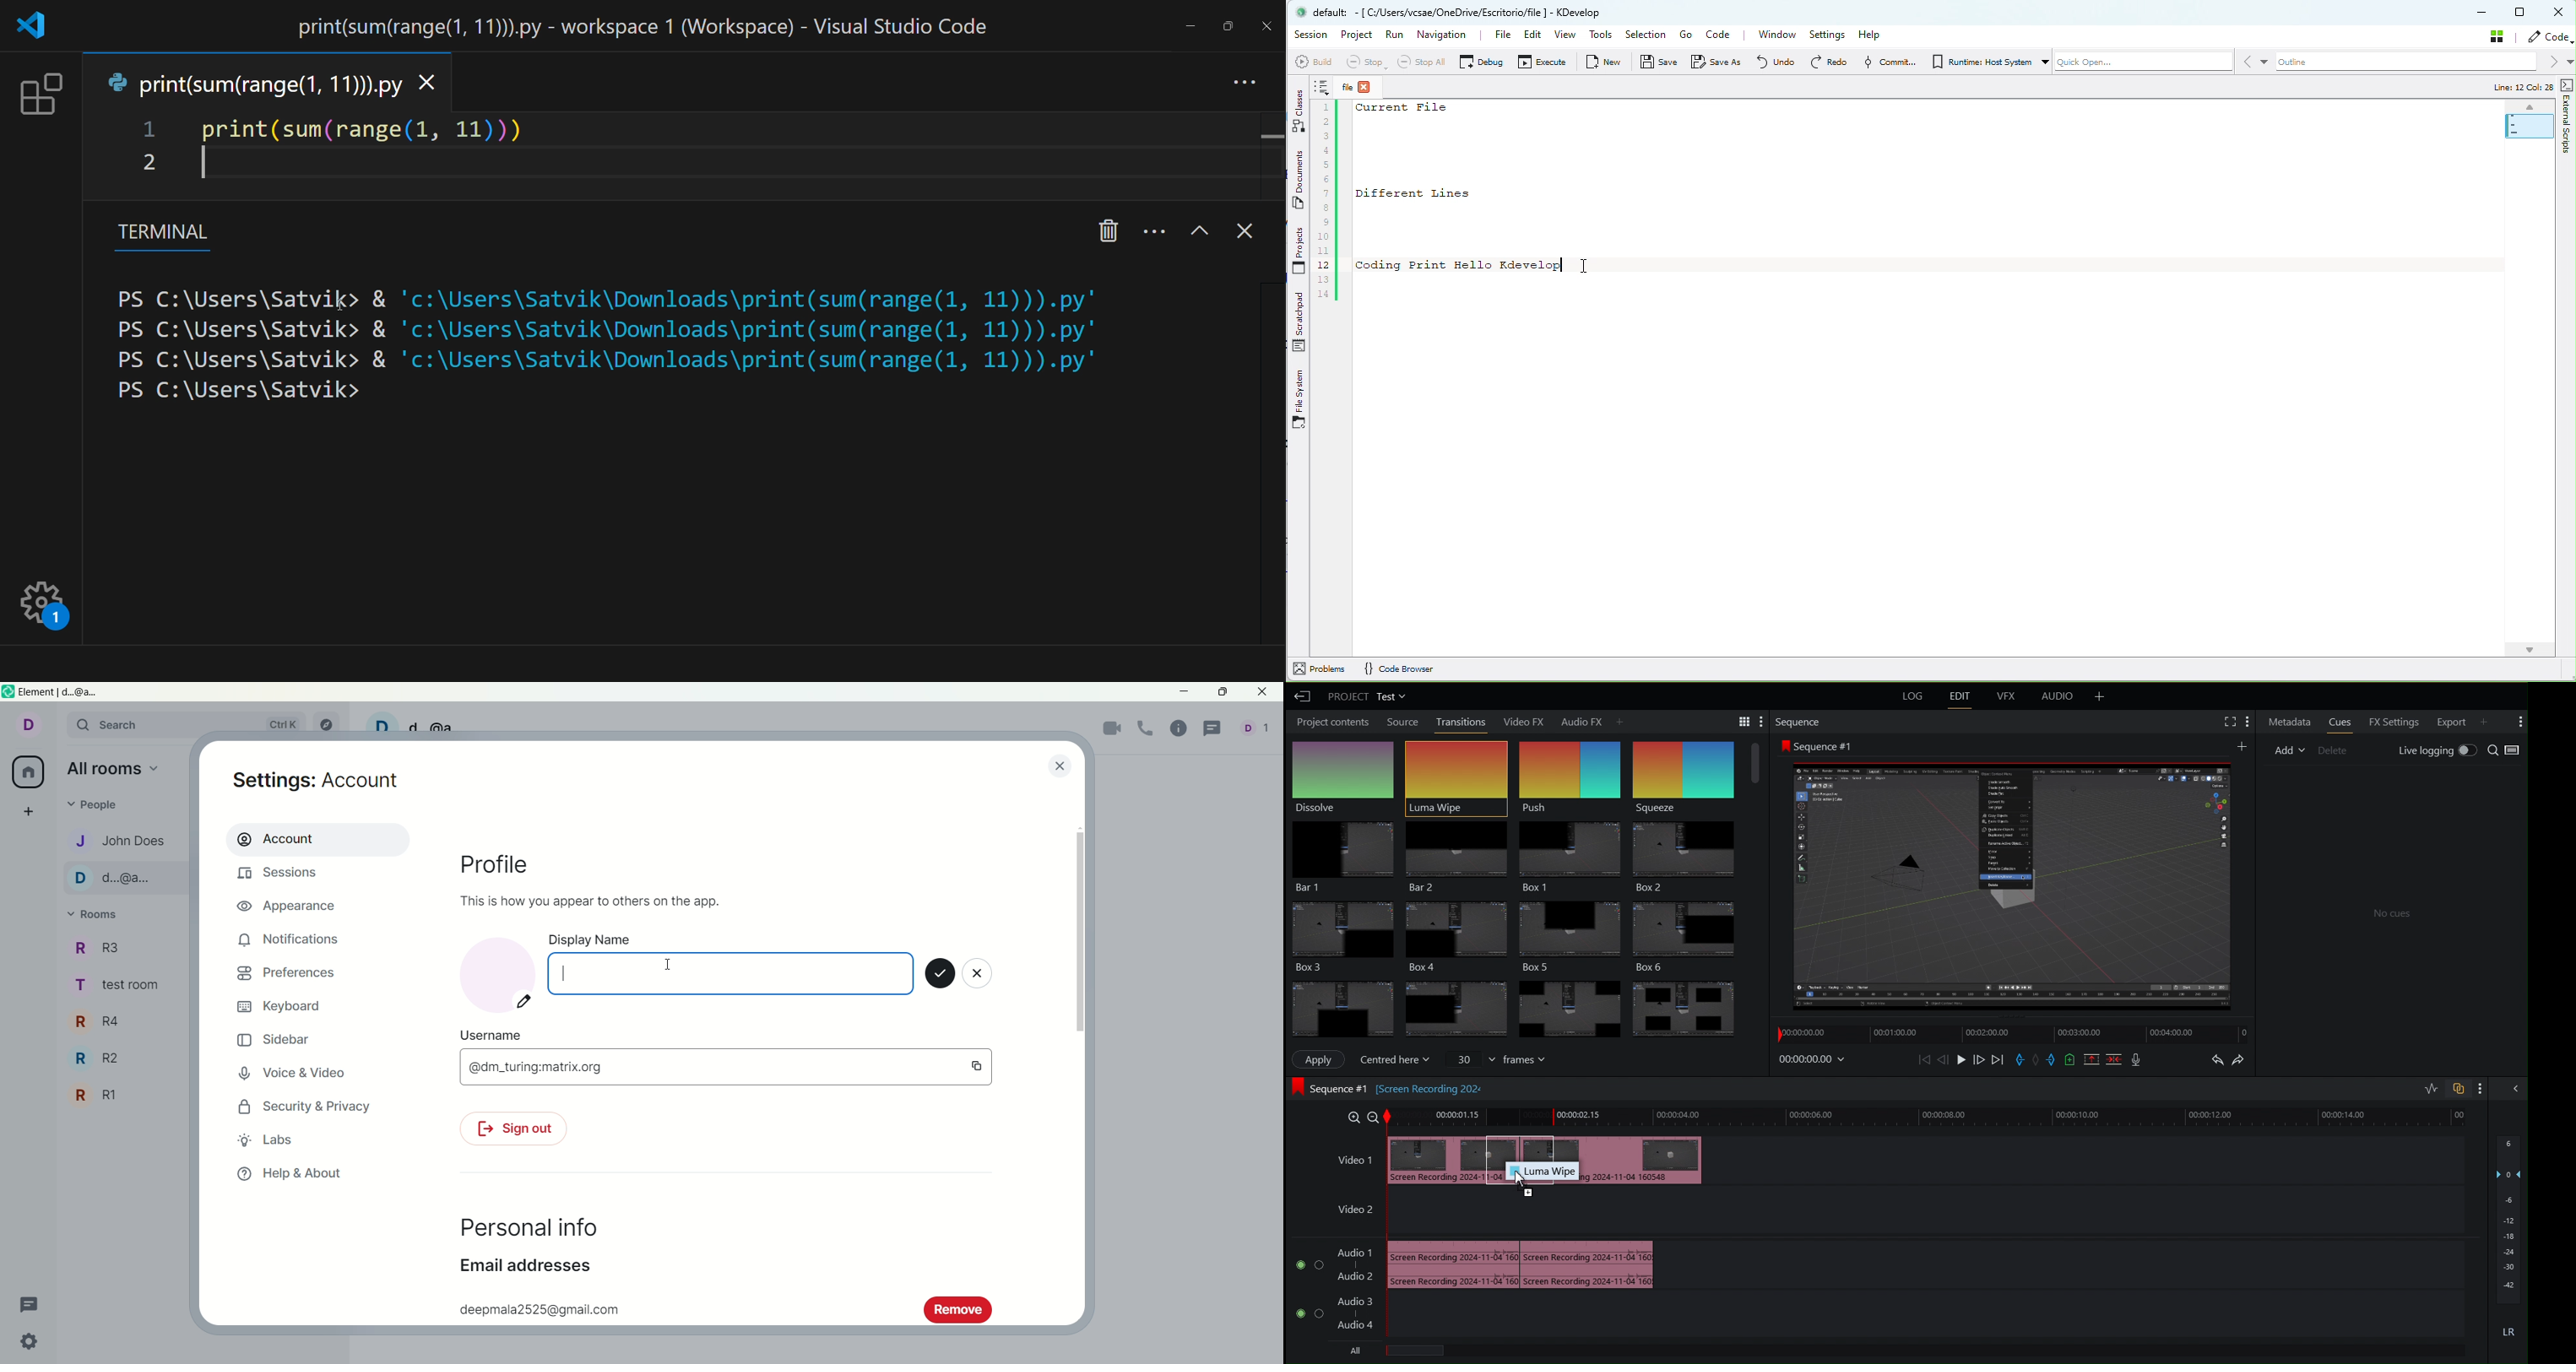 This screenshot has width=2576, height=1372. Describe the element at coordinates (2480, 1089) in the screenshot. I see `More` at that location.